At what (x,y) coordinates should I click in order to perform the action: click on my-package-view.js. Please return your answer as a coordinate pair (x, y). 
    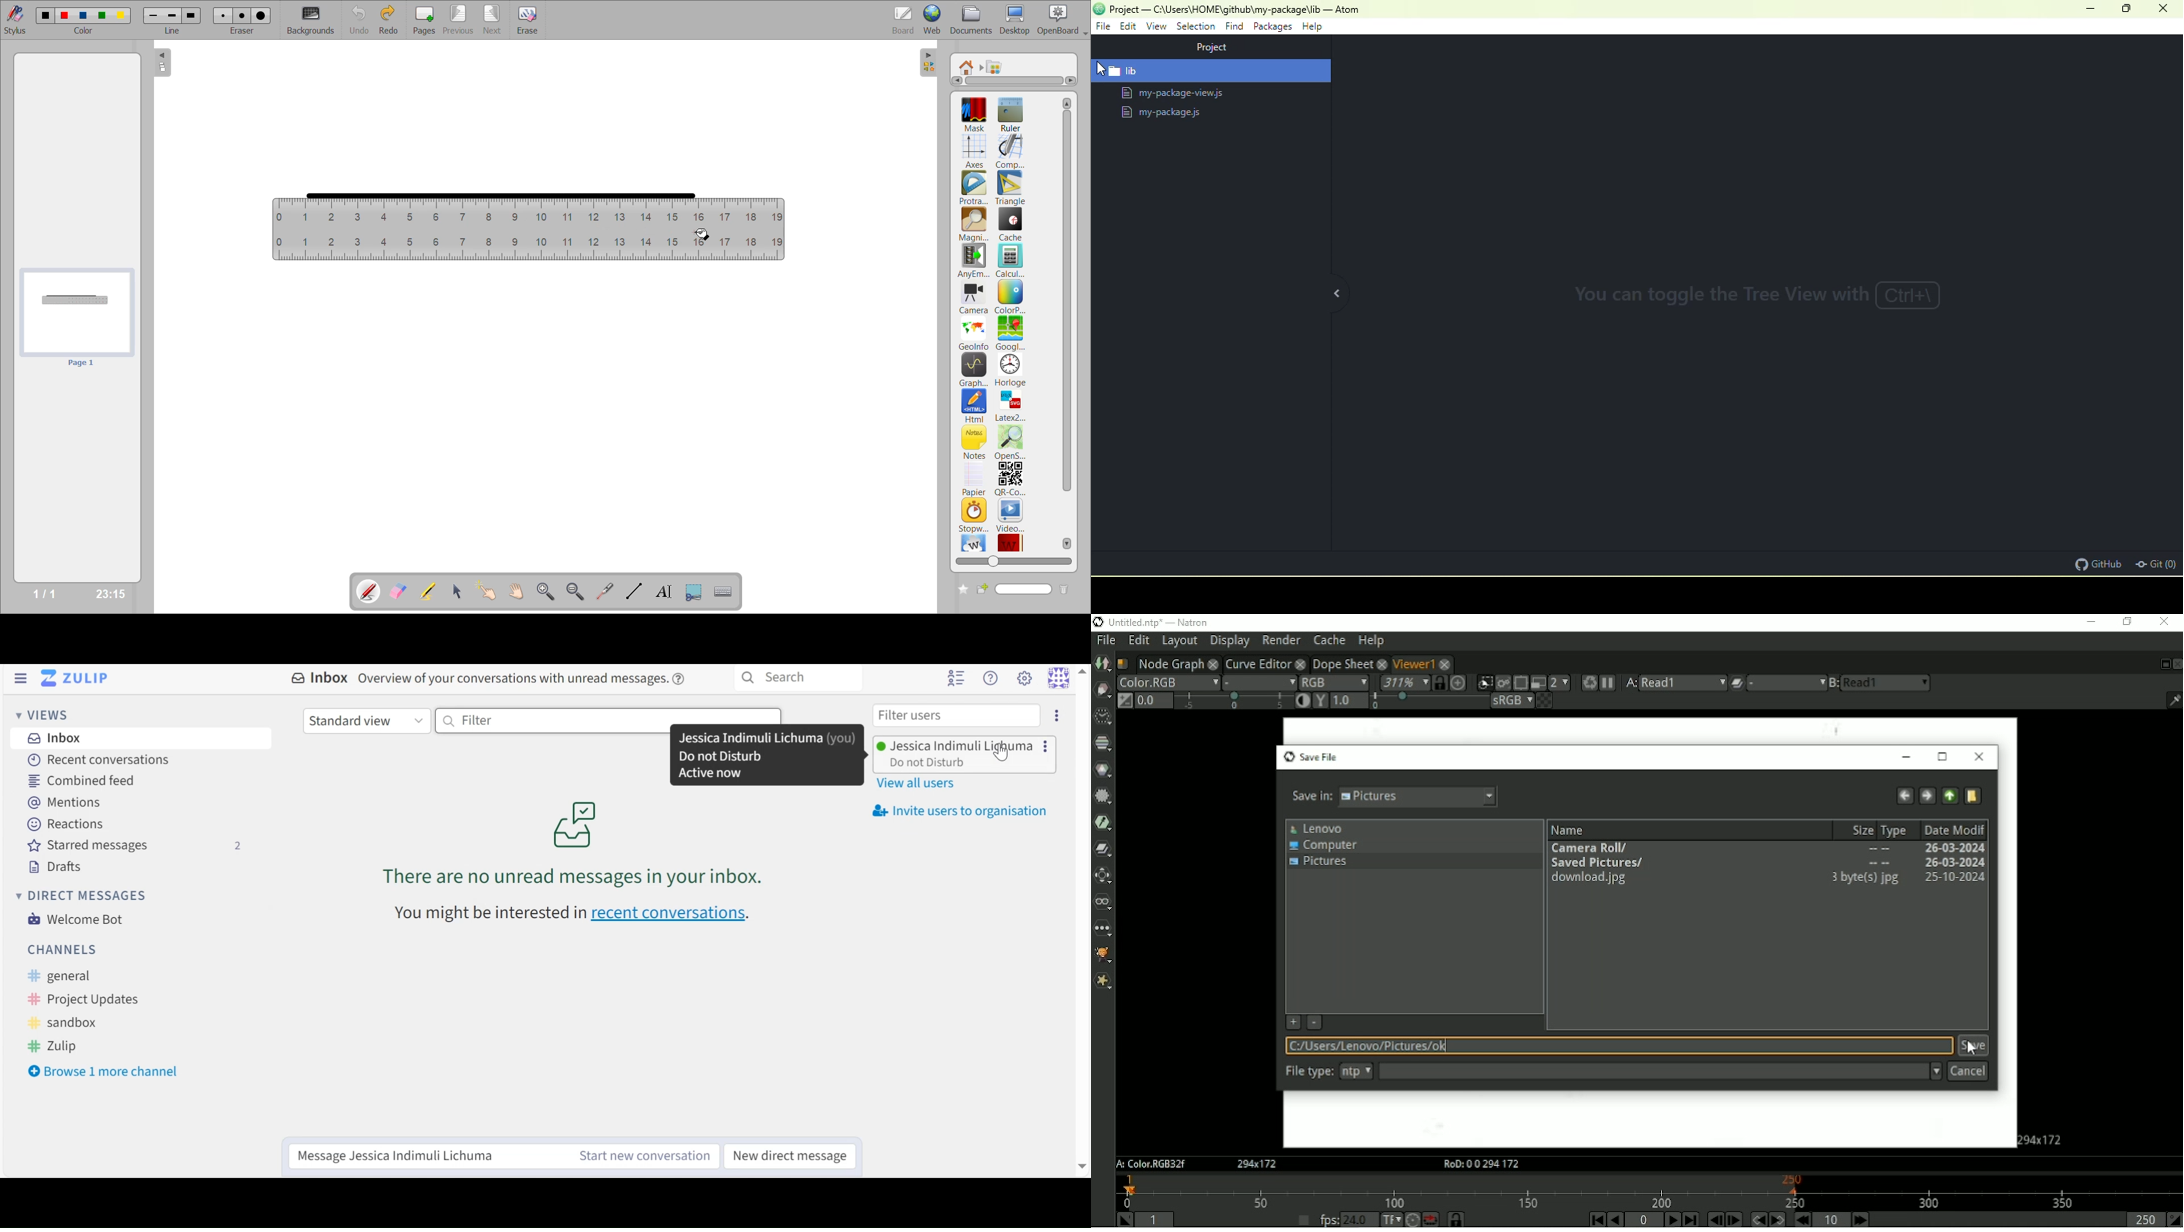
    Looking at the image, I should click on (1185, 94).